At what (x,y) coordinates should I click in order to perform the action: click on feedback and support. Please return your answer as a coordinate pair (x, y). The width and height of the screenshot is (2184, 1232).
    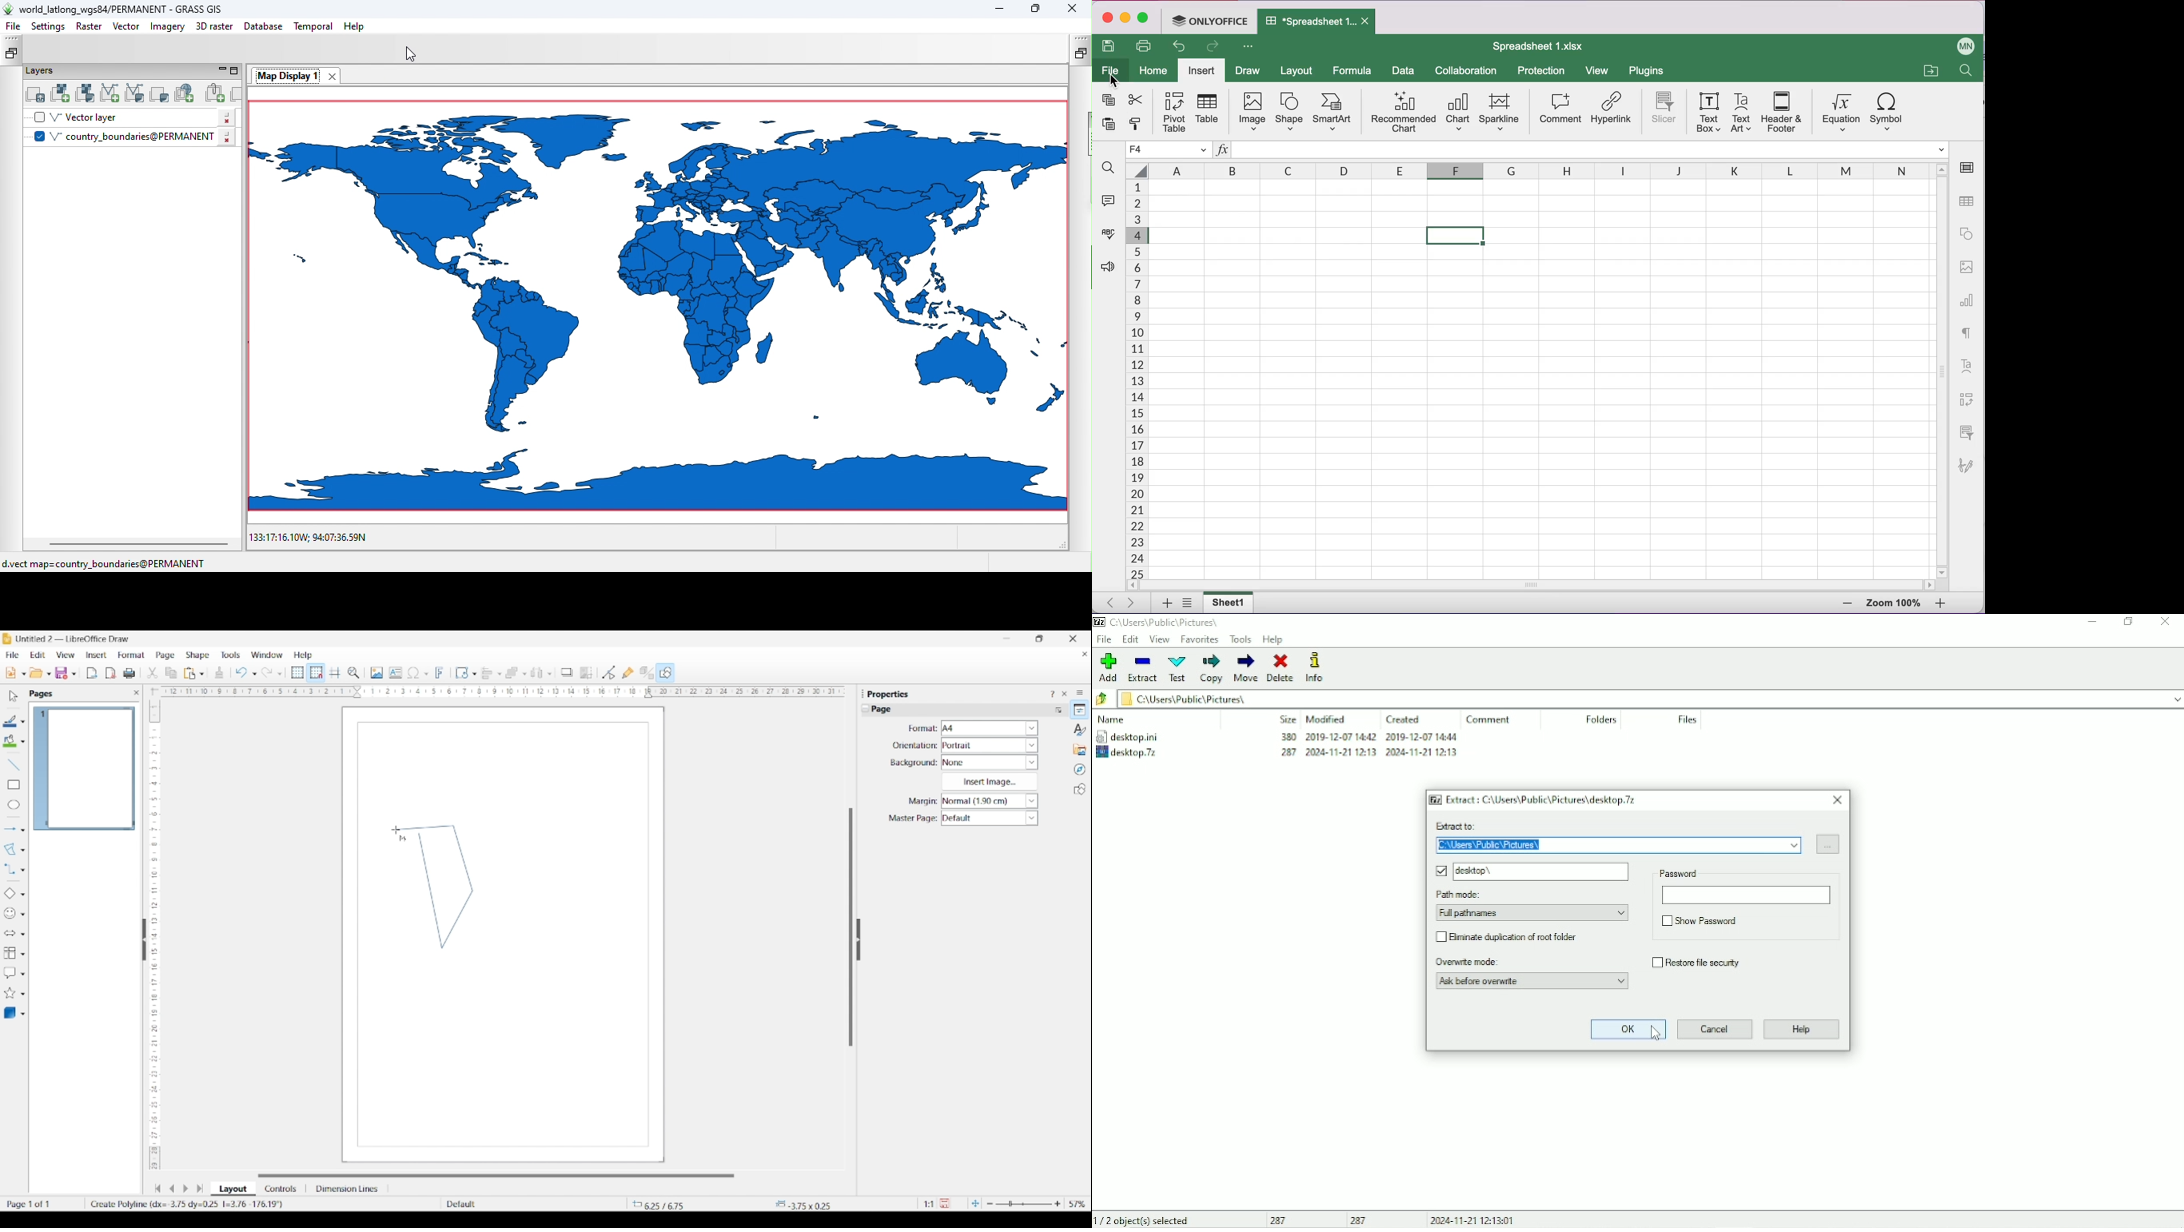
    Looking at the image, I should click on (1109, 266).